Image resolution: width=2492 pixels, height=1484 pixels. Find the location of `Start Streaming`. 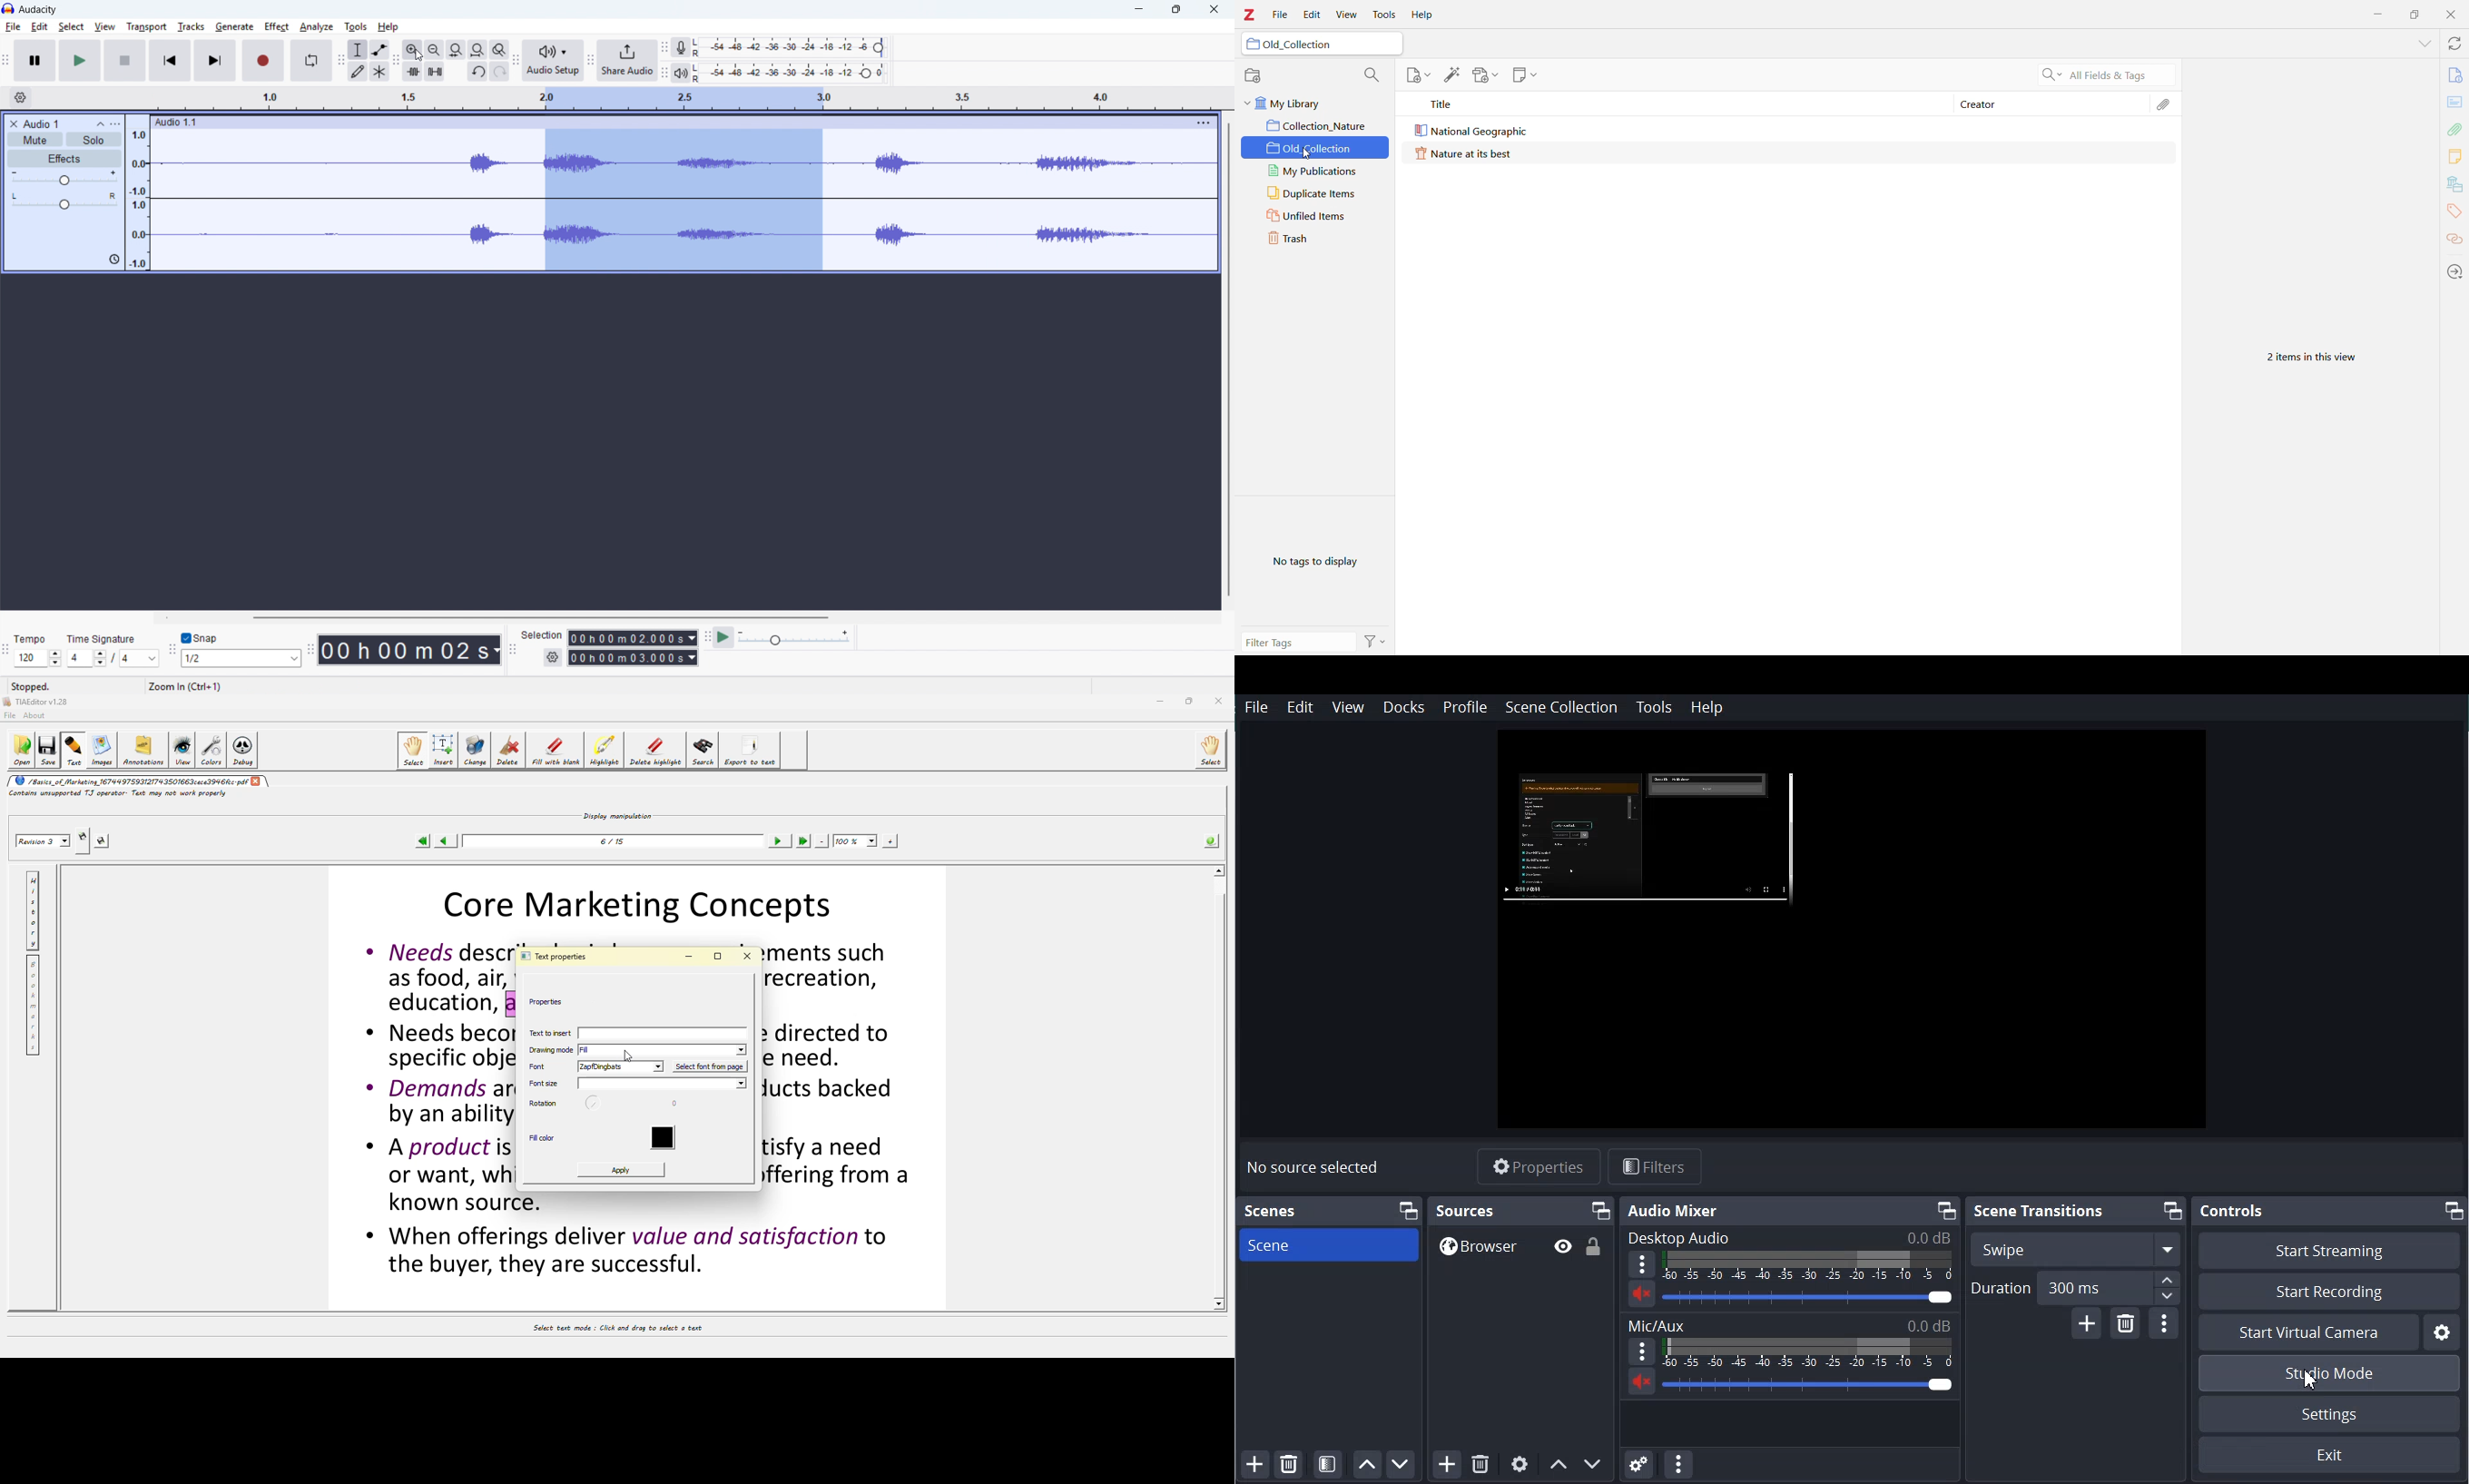

Start Streaming is located at coordinates (2328, 1249).